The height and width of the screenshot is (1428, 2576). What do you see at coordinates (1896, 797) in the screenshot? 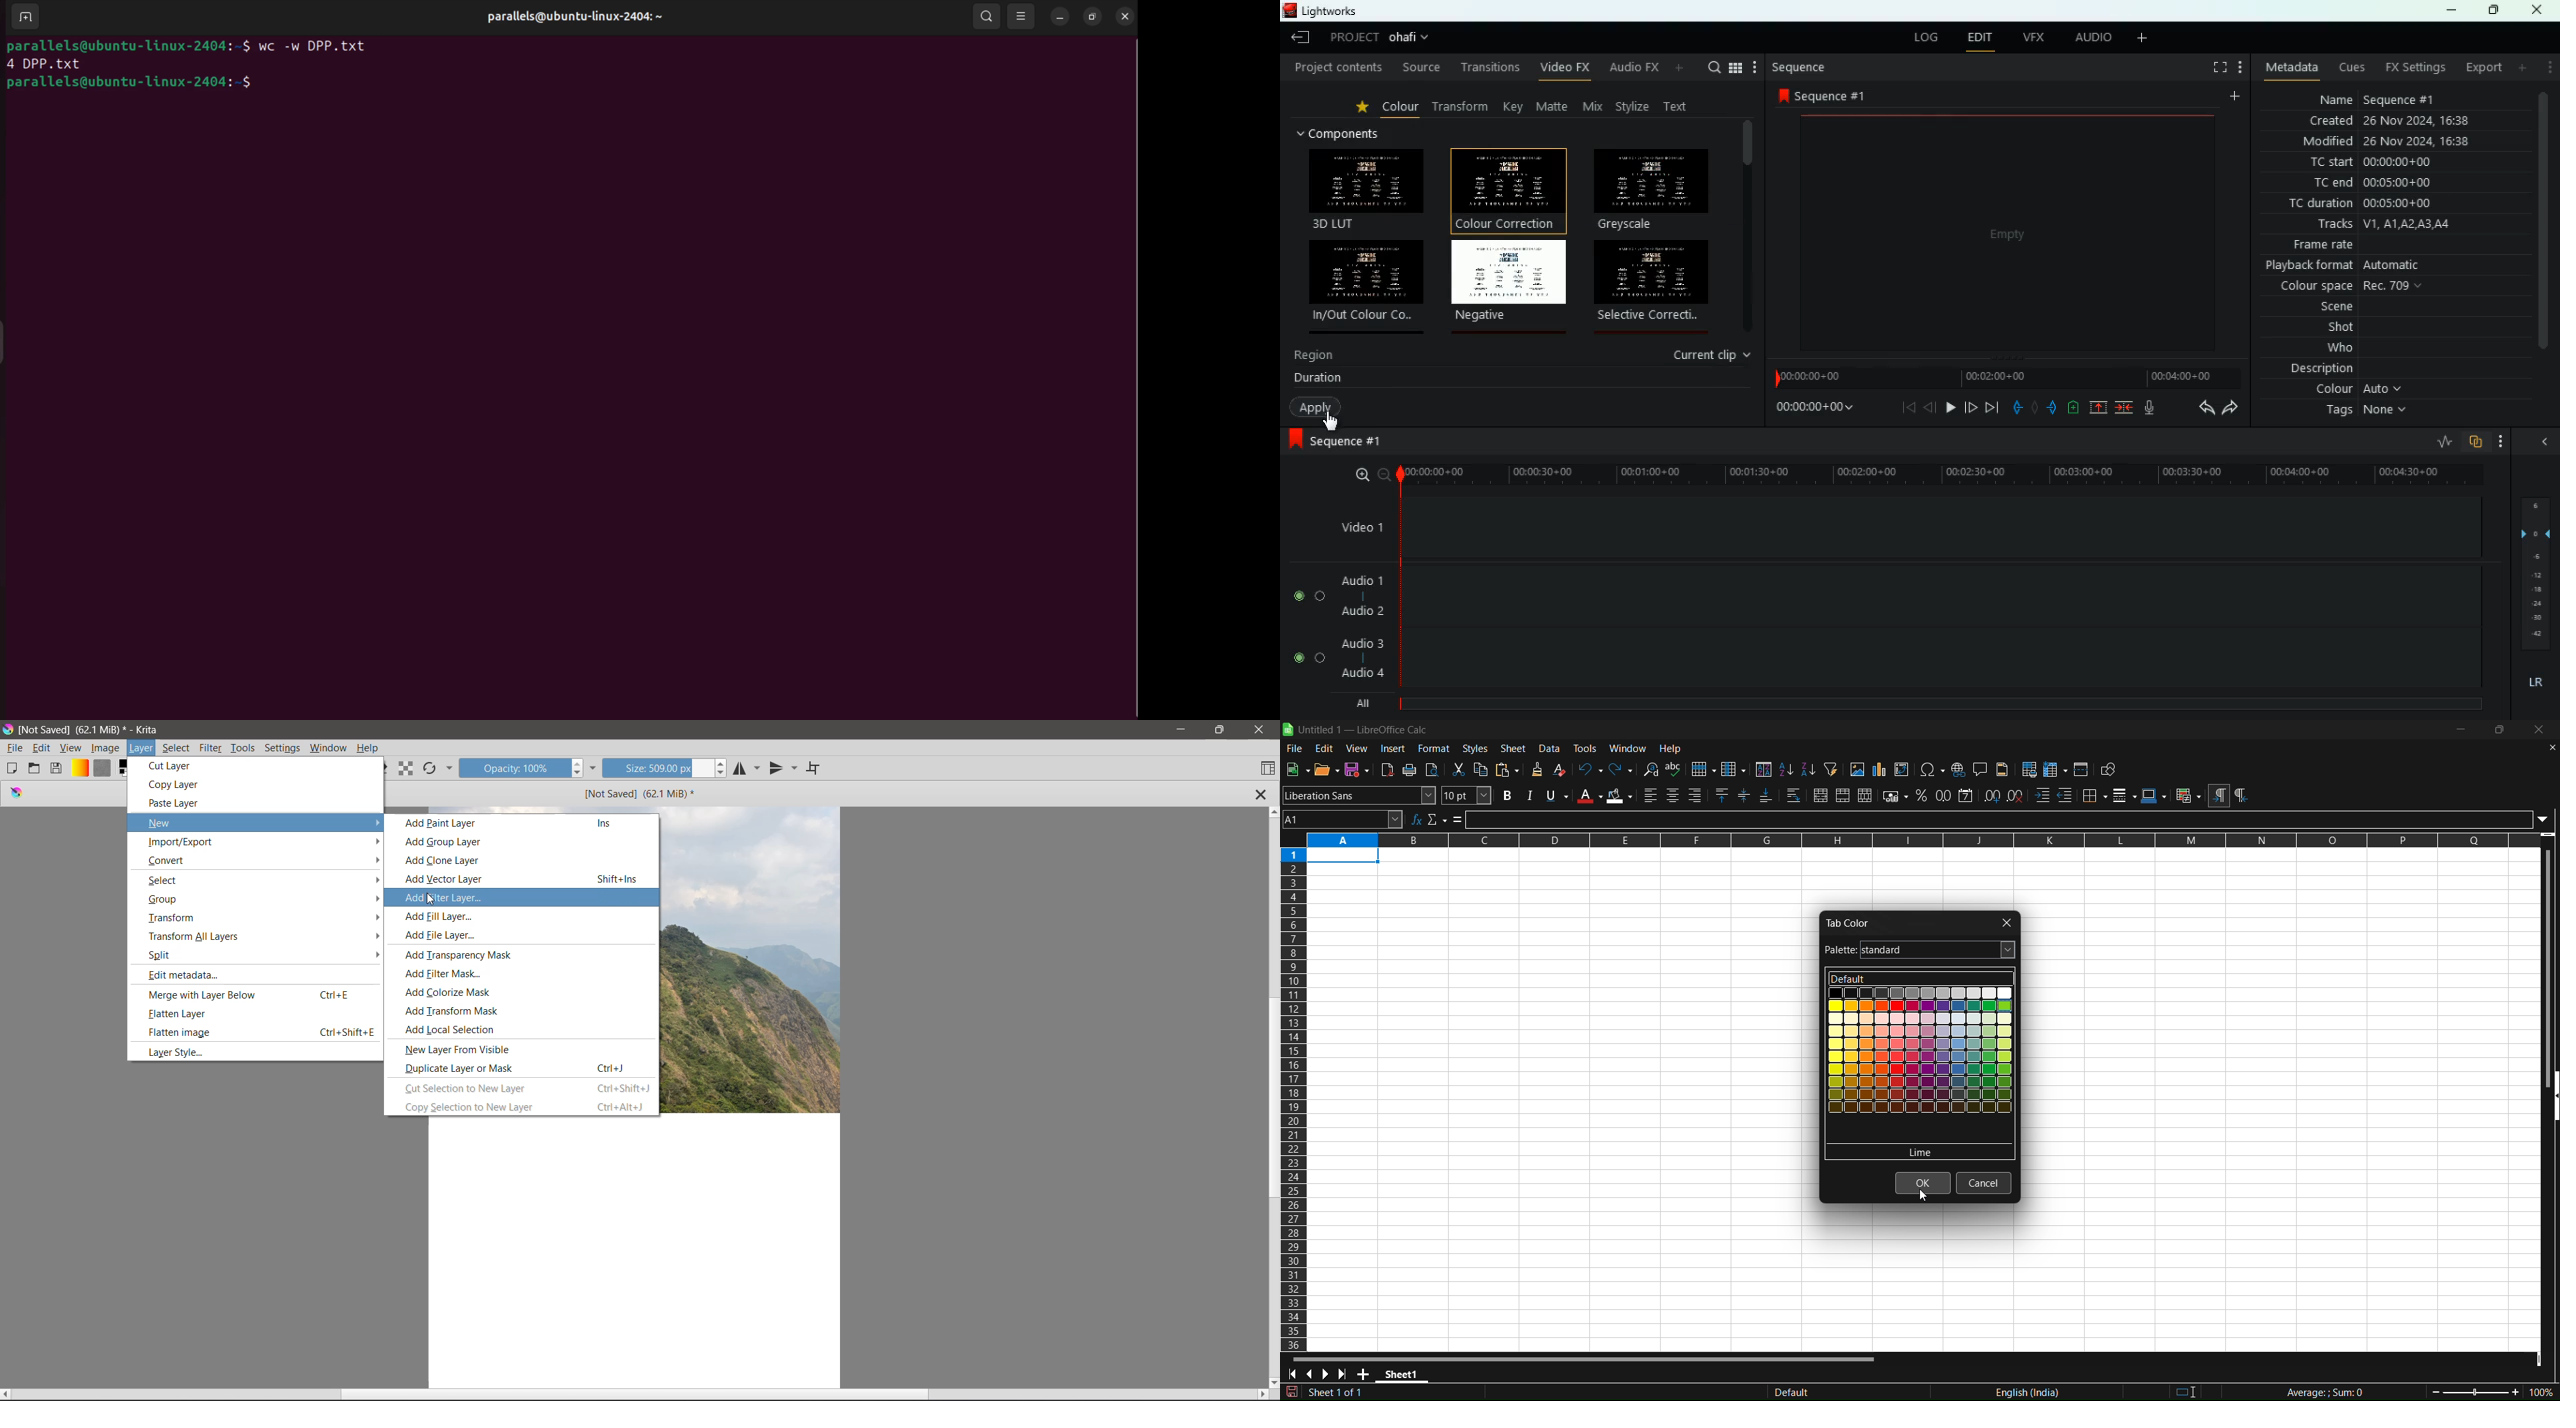
I see `format as currency` at bounding box center [1896, 797].